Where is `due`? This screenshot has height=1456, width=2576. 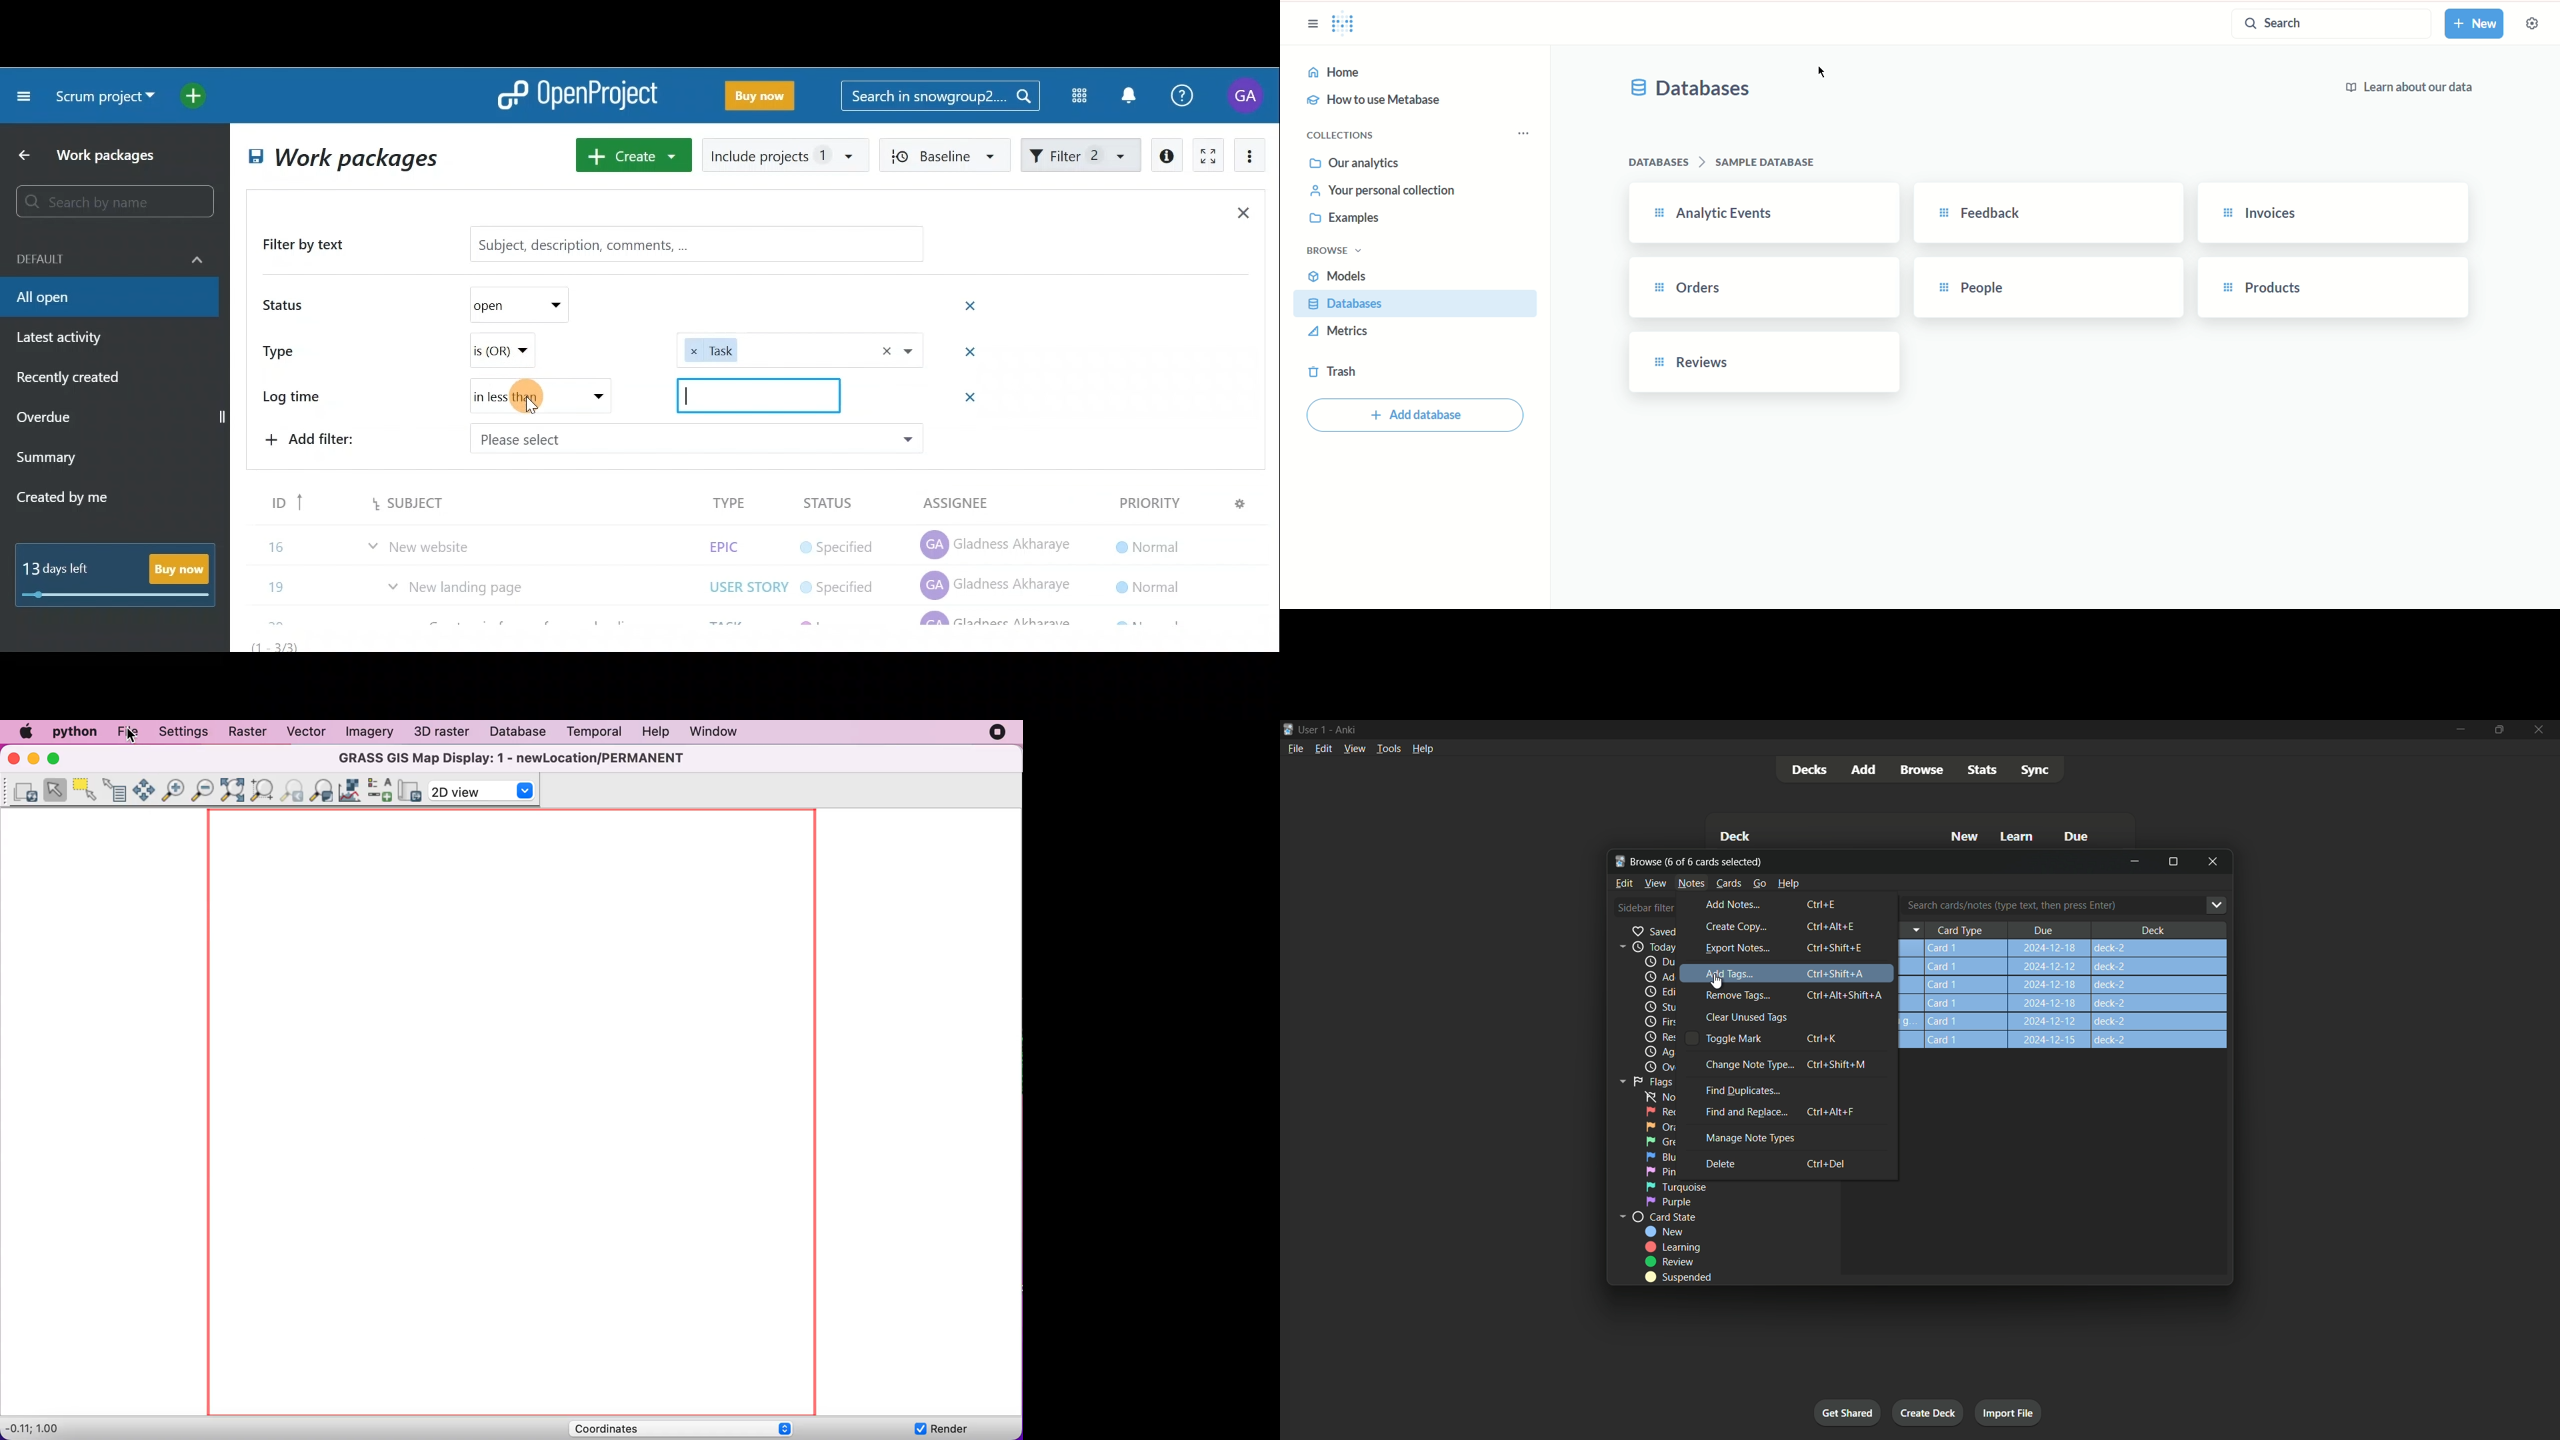
due is located at coordinates (1659, 963).